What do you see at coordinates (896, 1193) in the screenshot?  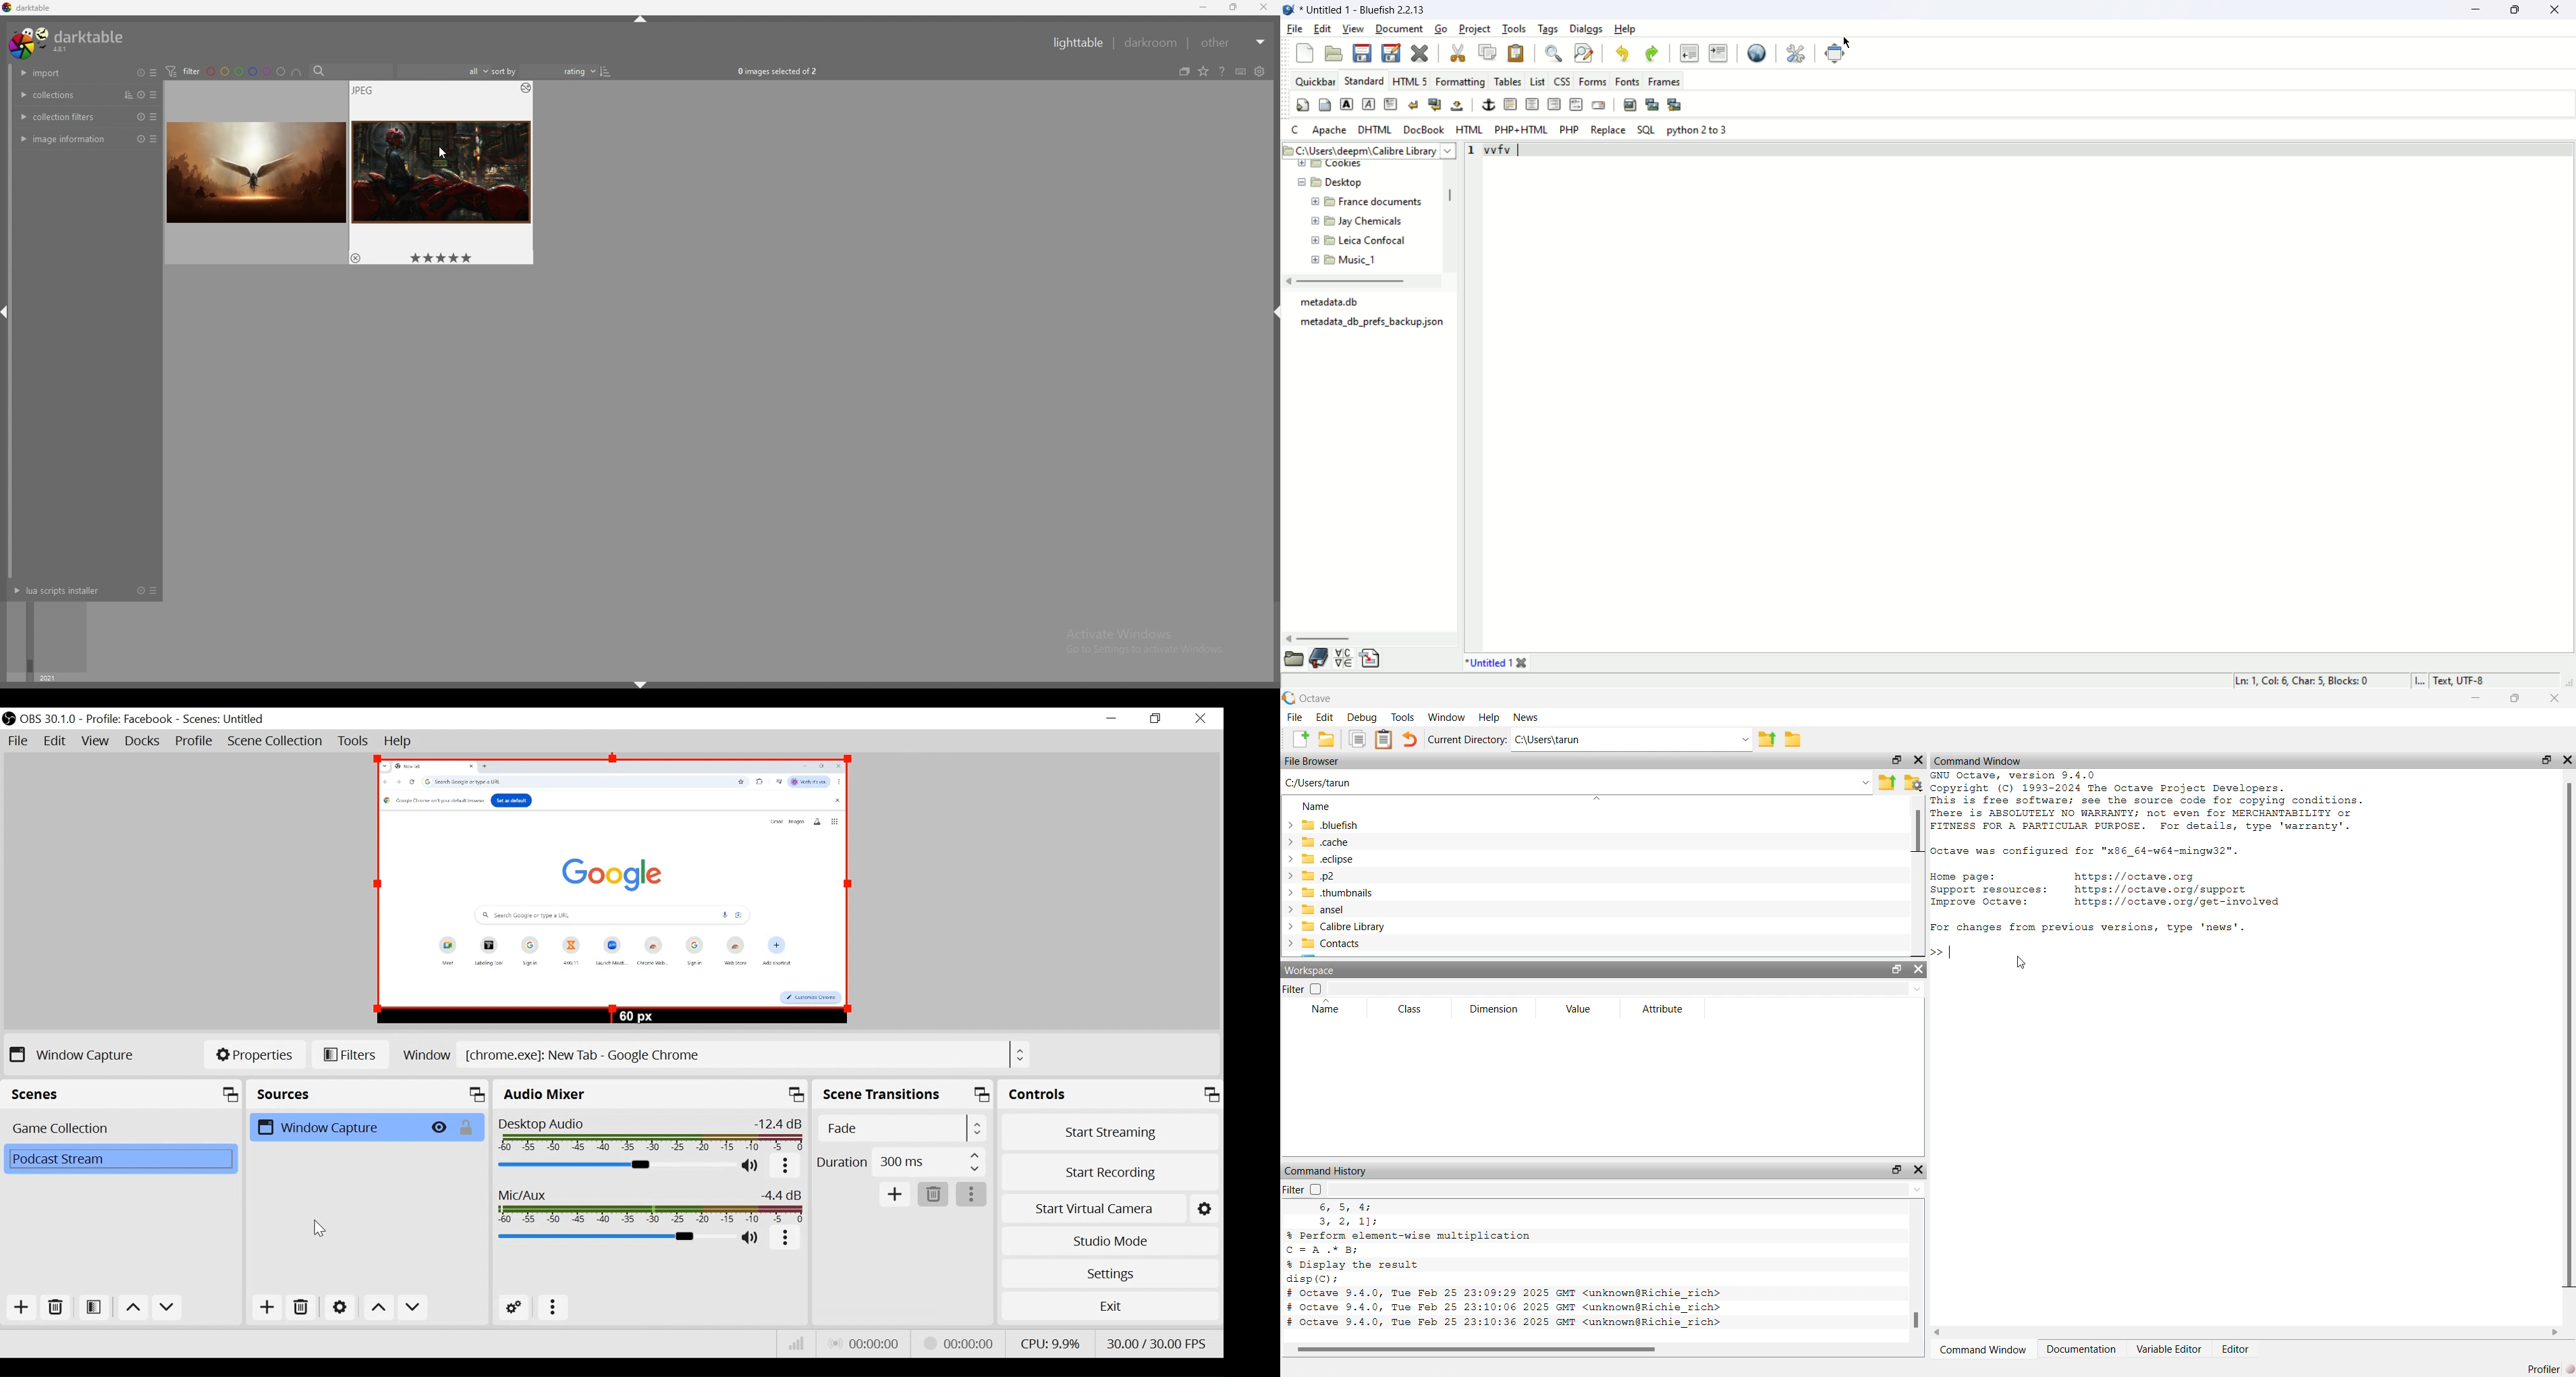 I see `Add` at bounding box center [896, 1193].